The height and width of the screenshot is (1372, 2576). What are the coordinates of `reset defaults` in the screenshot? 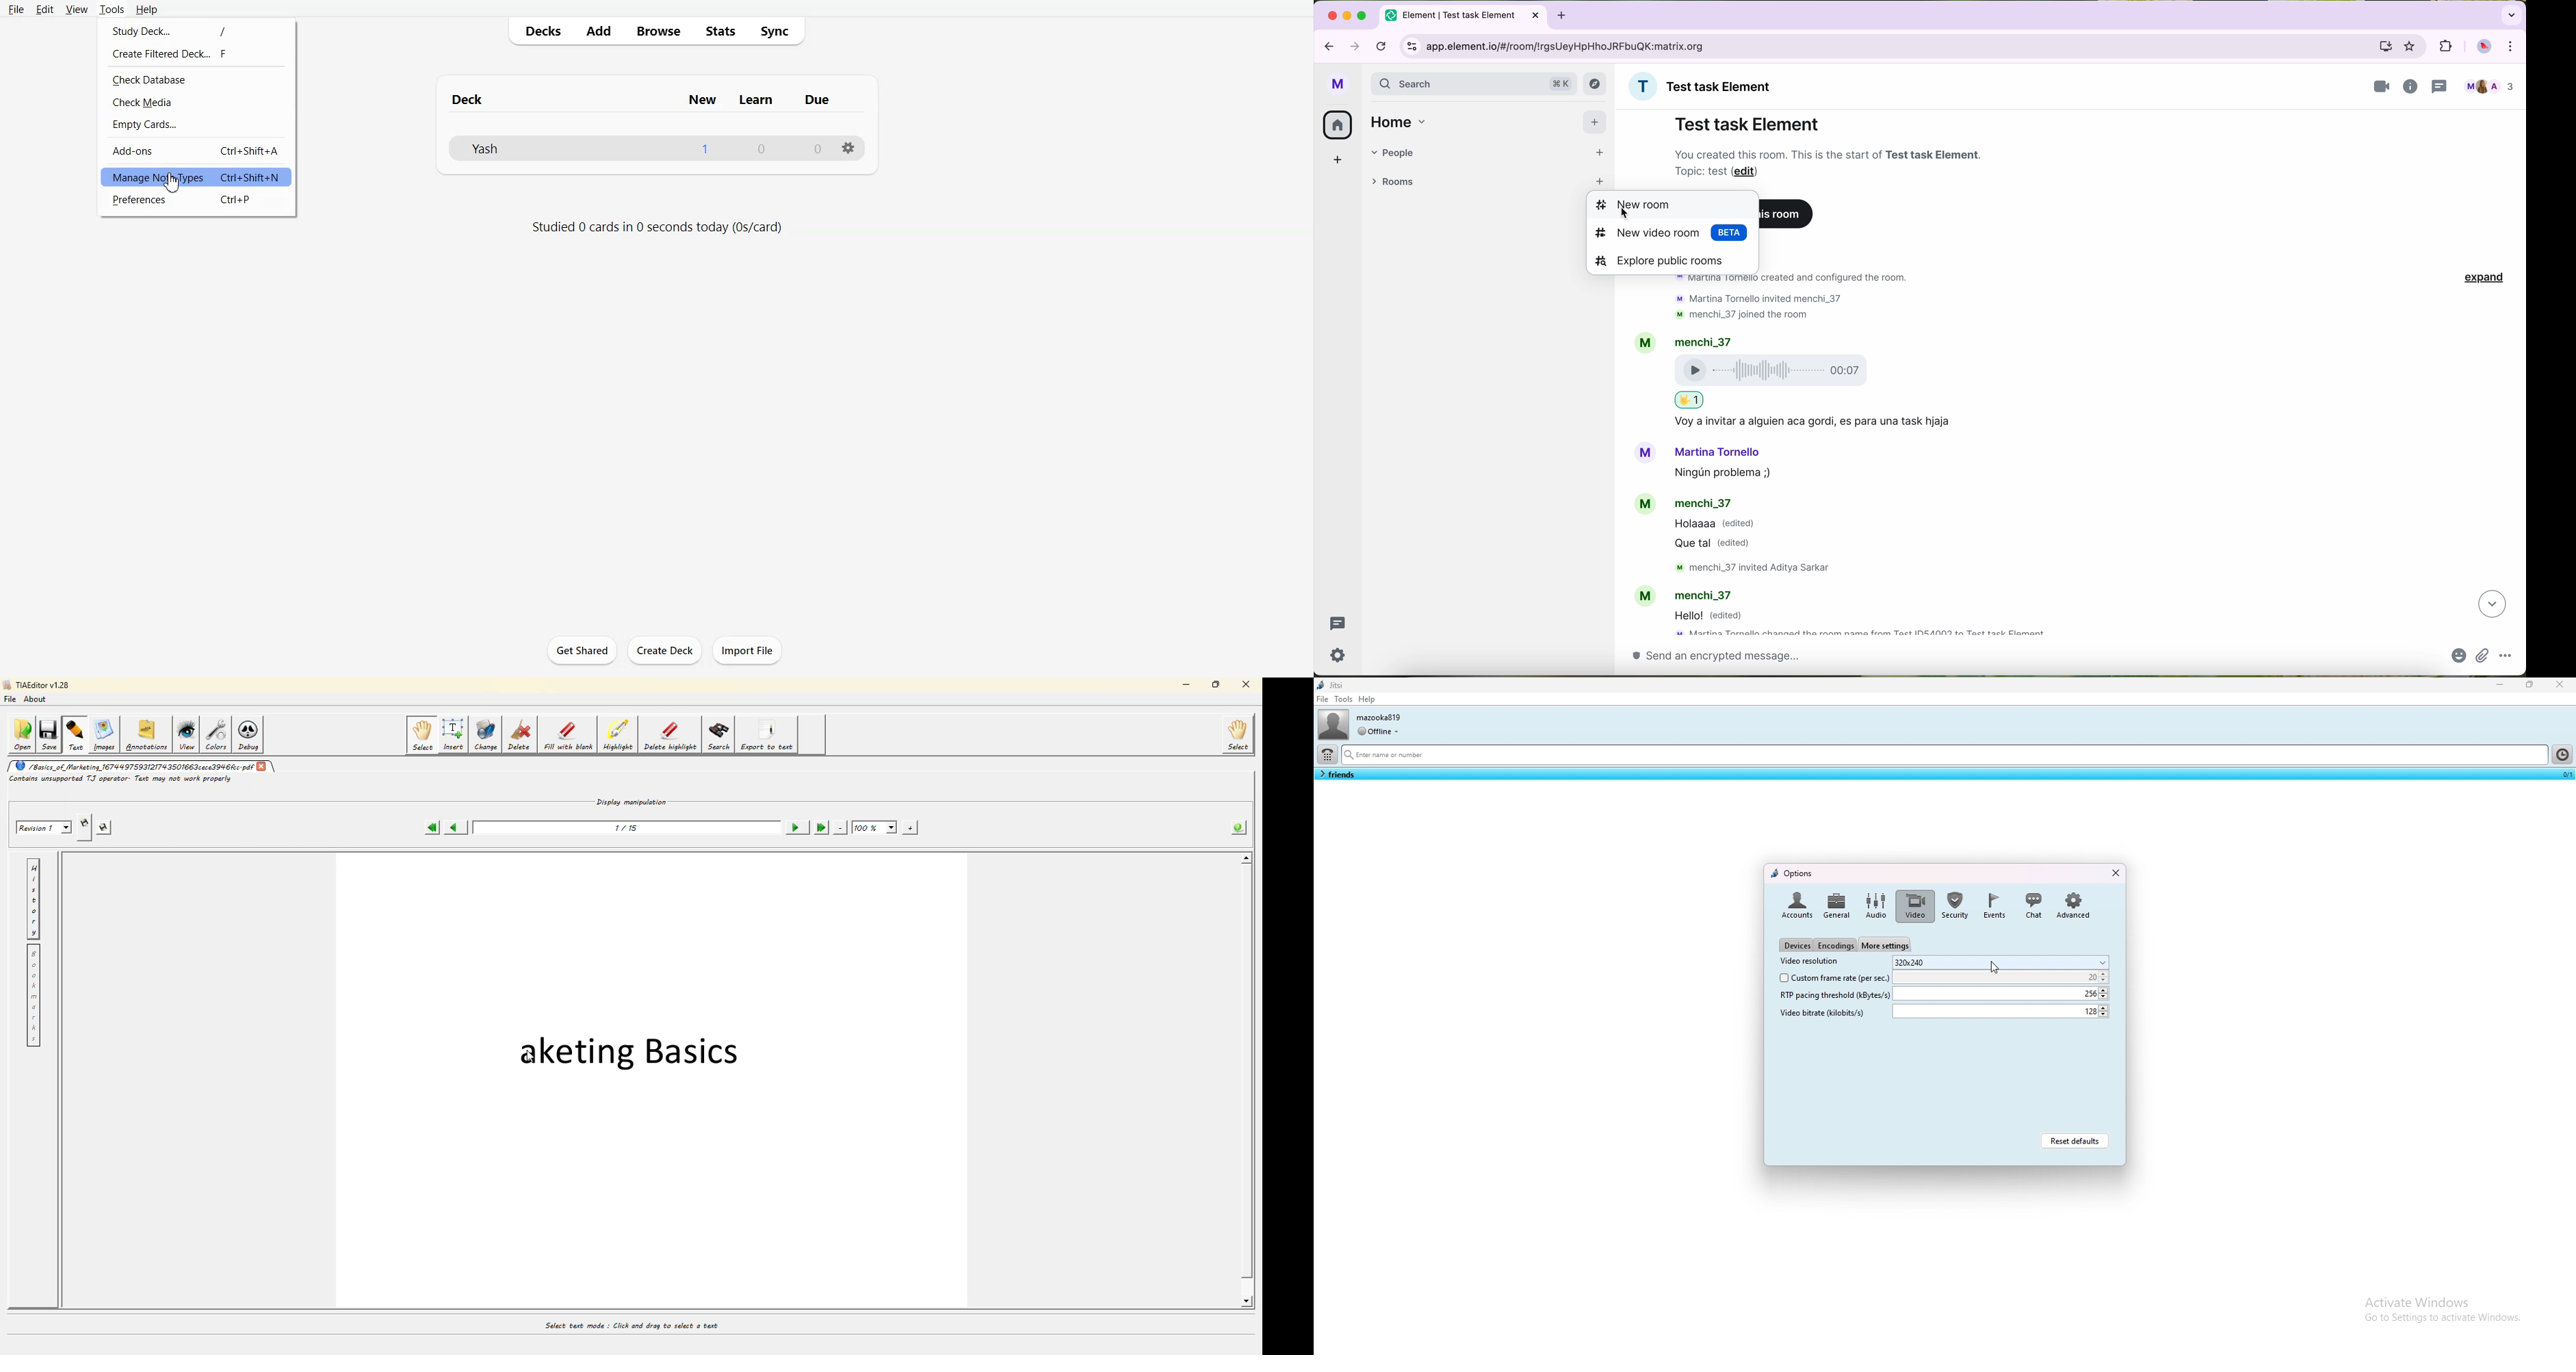 It's located at (2078, 1141).